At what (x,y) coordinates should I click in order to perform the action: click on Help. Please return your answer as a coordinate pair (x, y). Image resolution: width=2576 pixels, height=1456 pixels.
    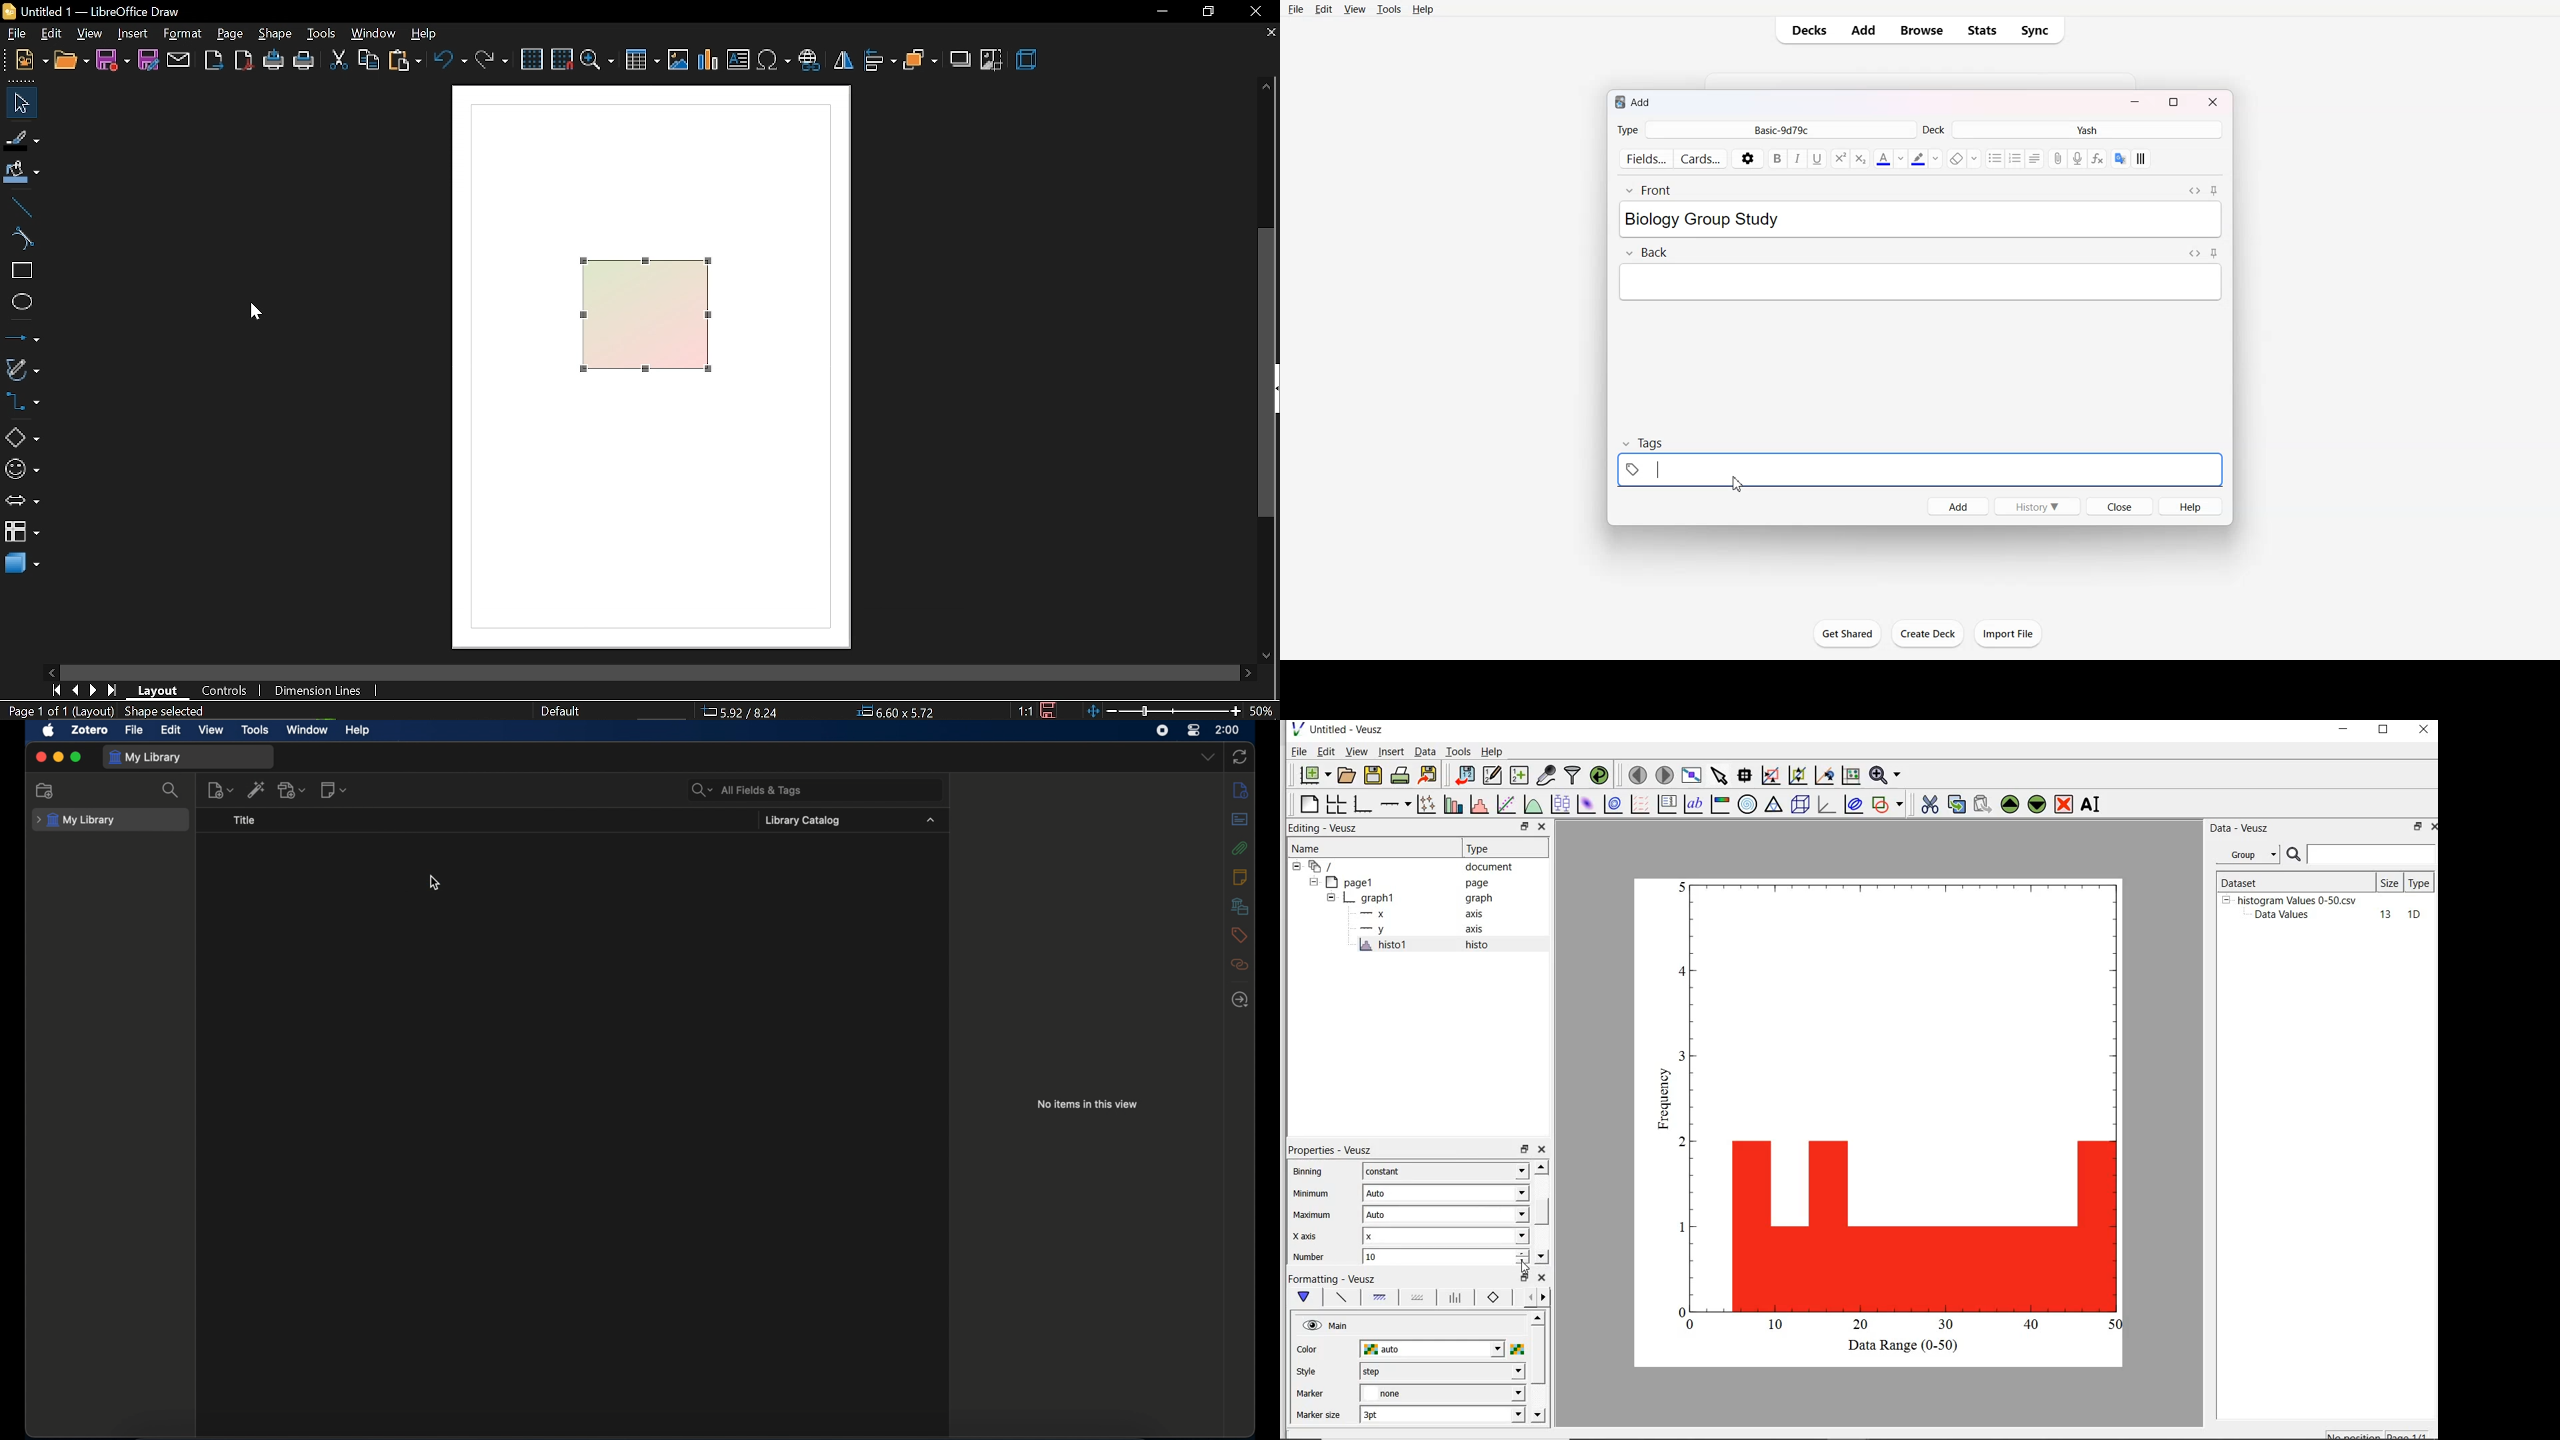
    Looking at the image, I should click on (2190, 506).